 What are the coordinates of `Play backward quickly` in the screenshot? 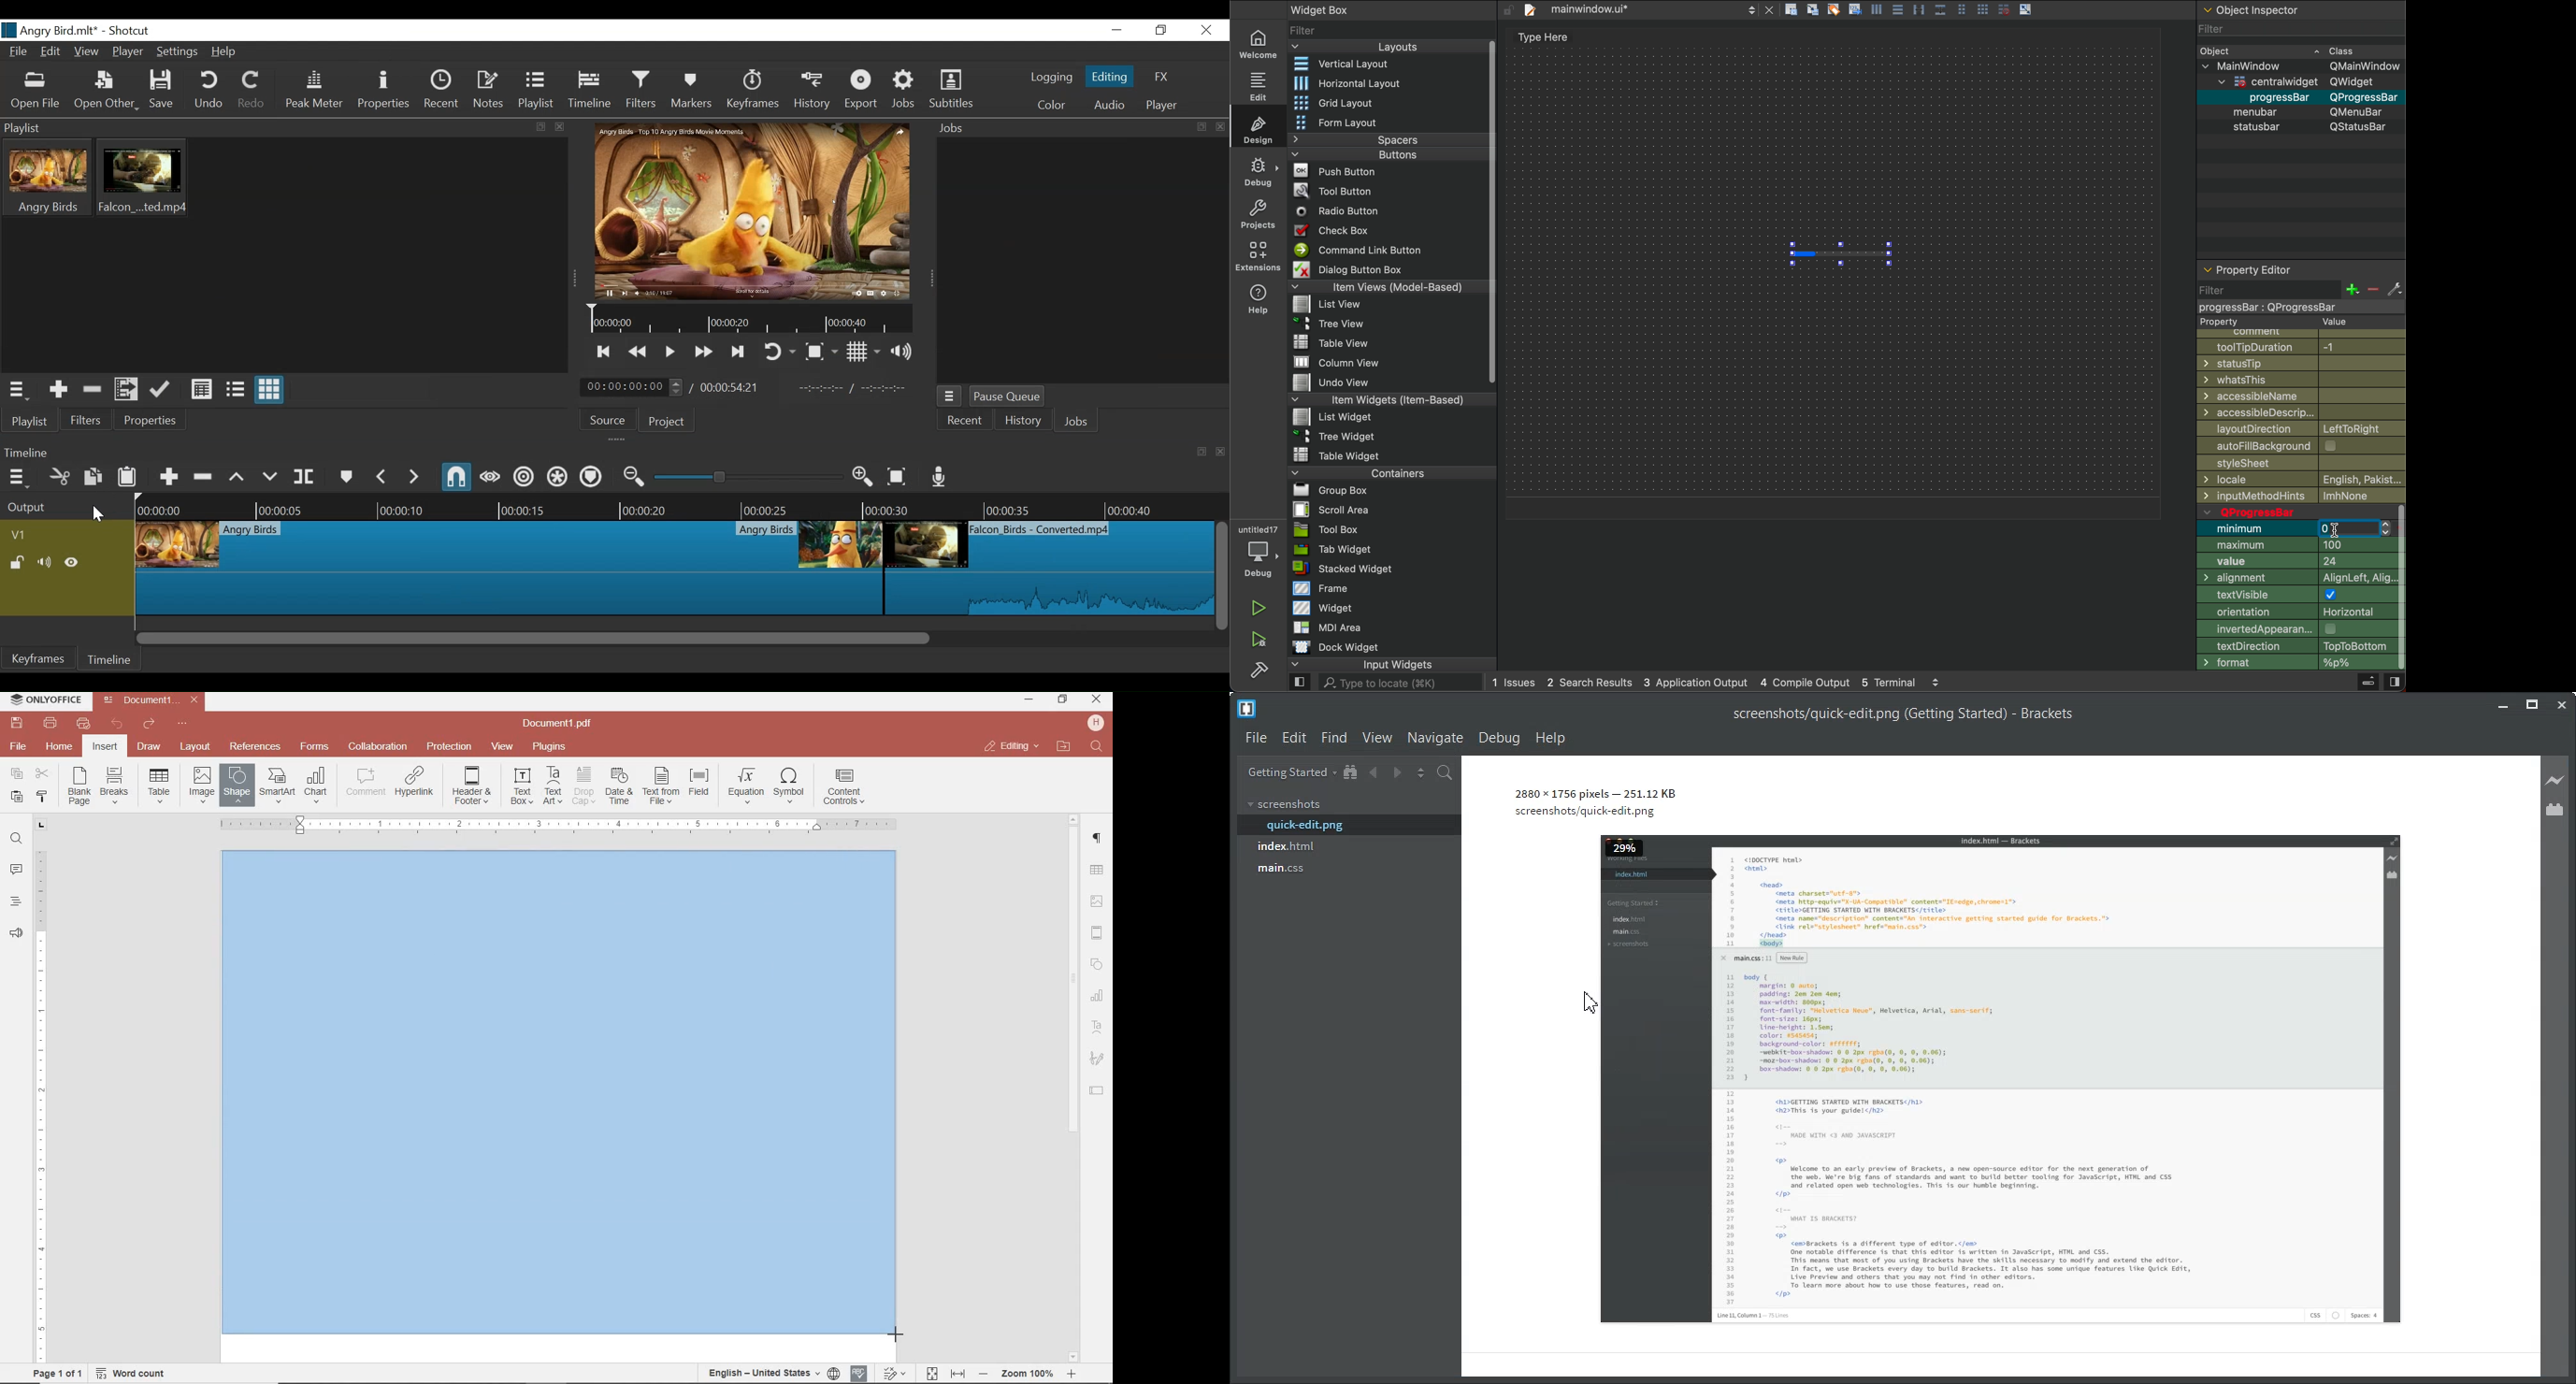 It's located at (639, 352).